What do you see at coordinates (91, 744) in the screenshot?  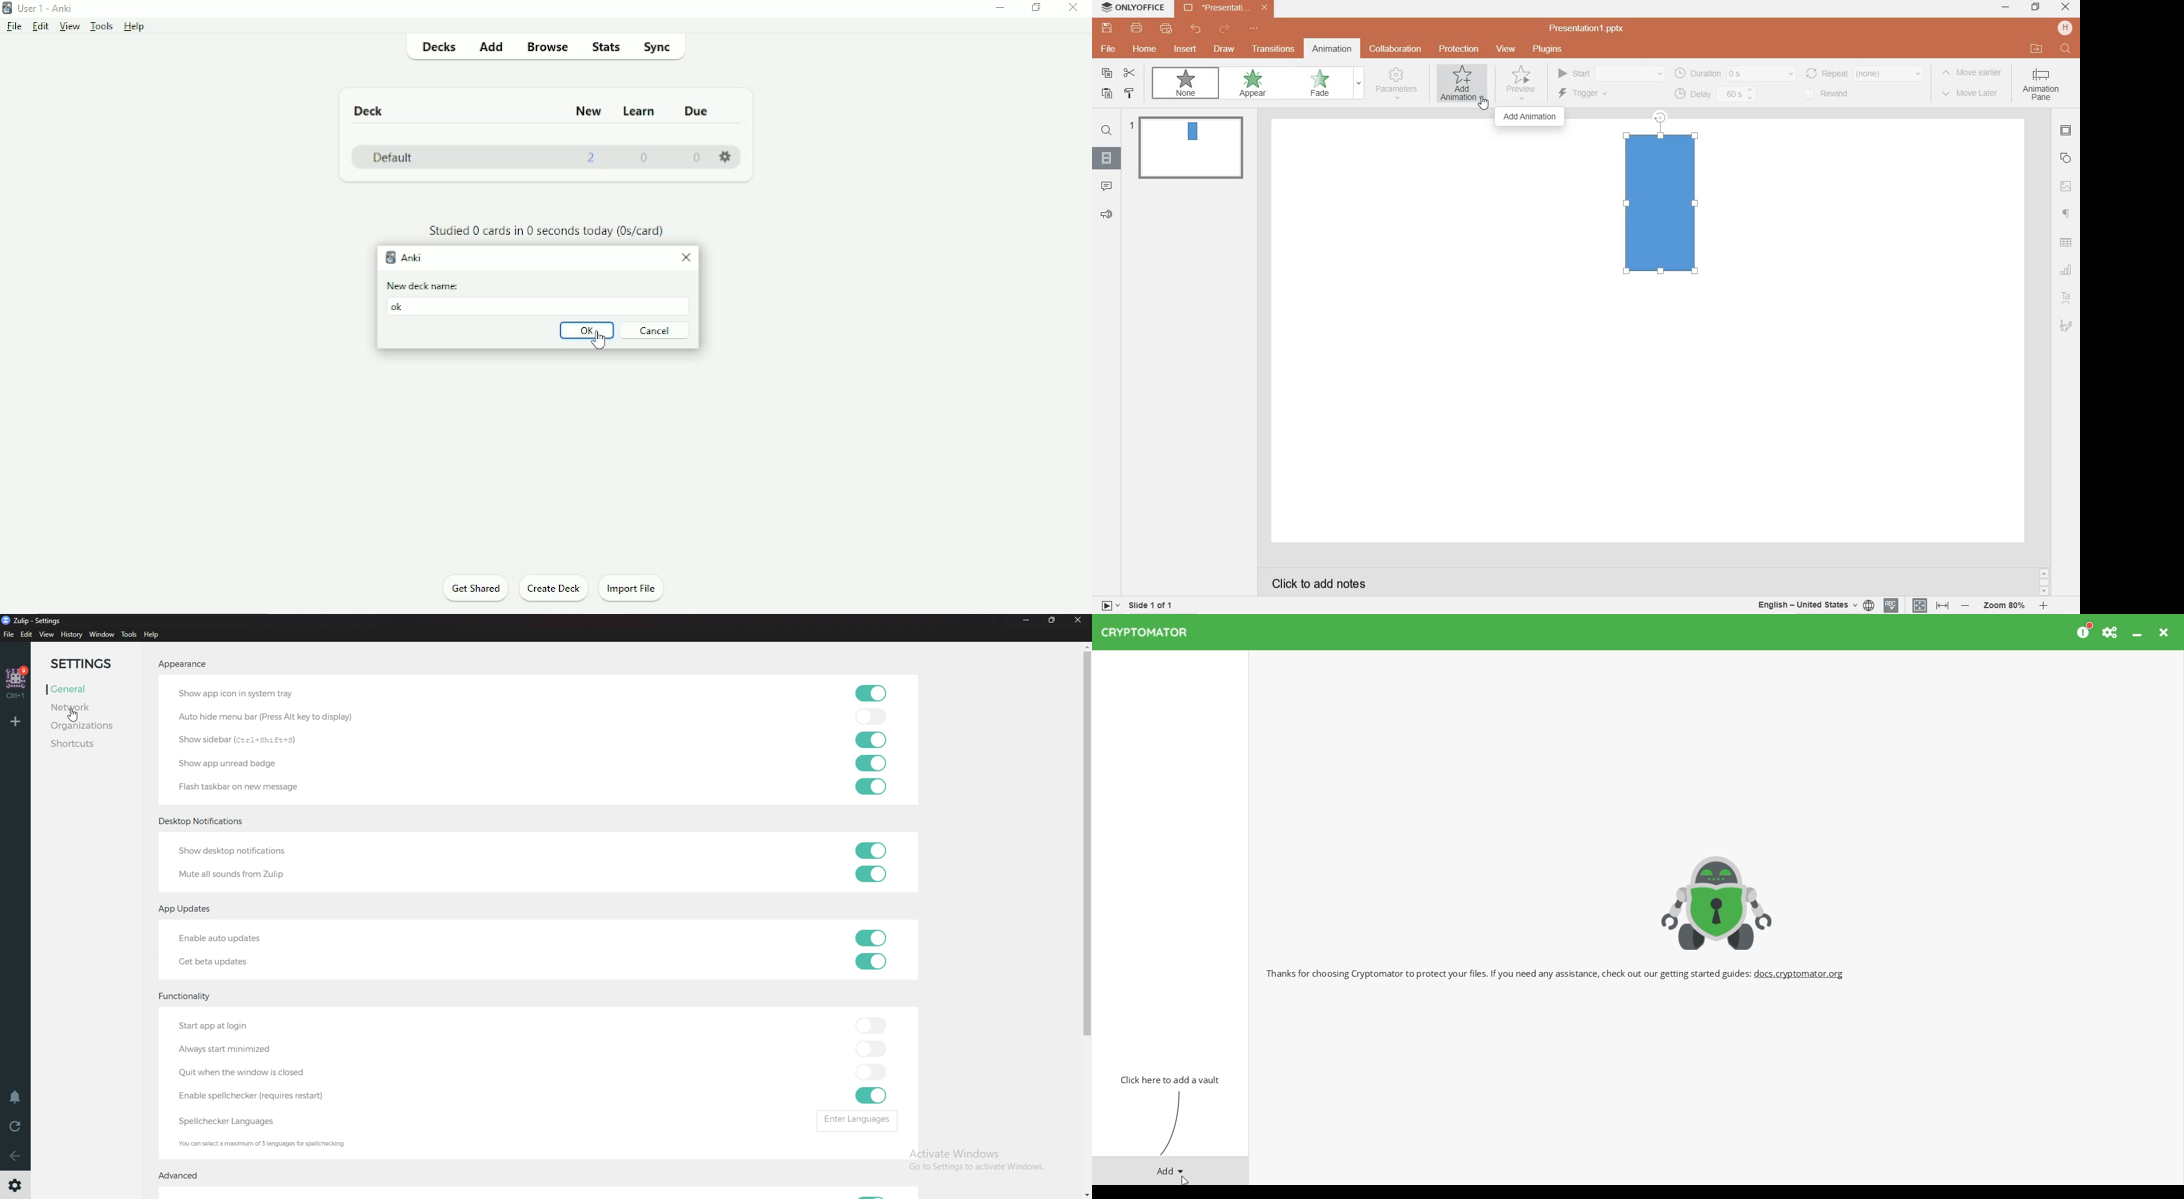 I see `Shortcuts` at bounding box center [91, 744].